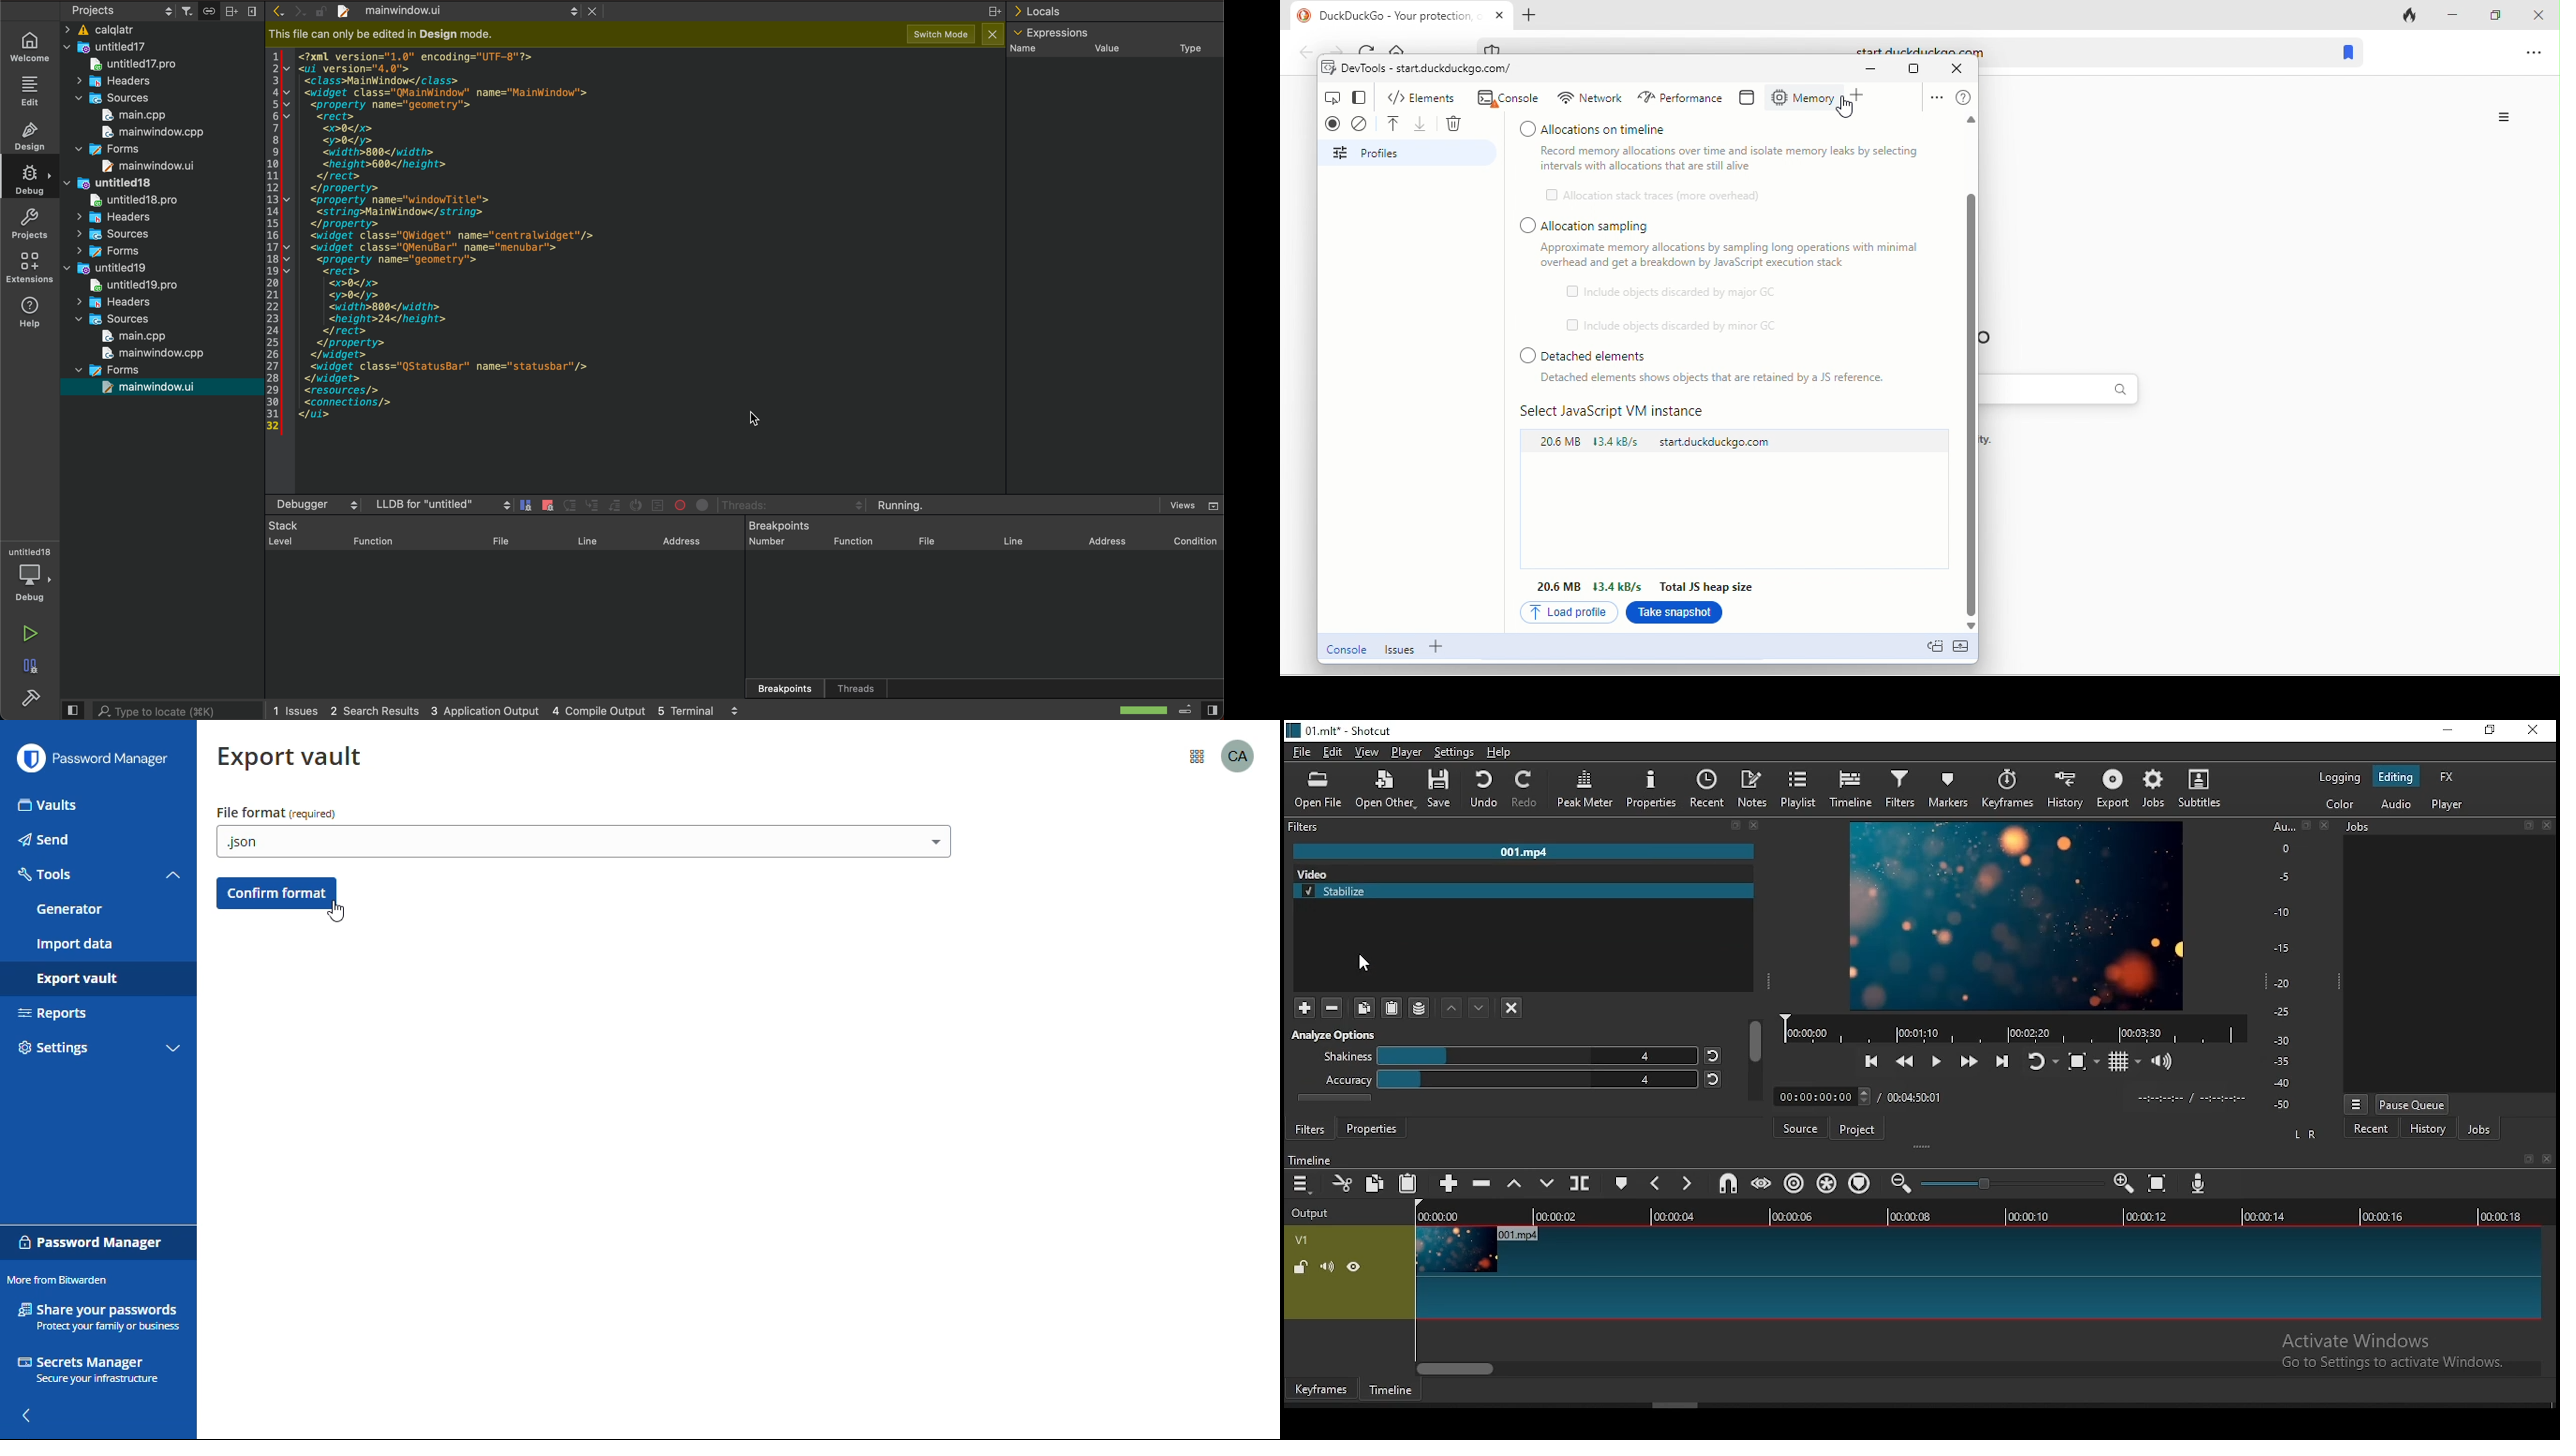 The height and width of the screenshot is (1456, 2576). I want to click on sources, so click(112, 98).